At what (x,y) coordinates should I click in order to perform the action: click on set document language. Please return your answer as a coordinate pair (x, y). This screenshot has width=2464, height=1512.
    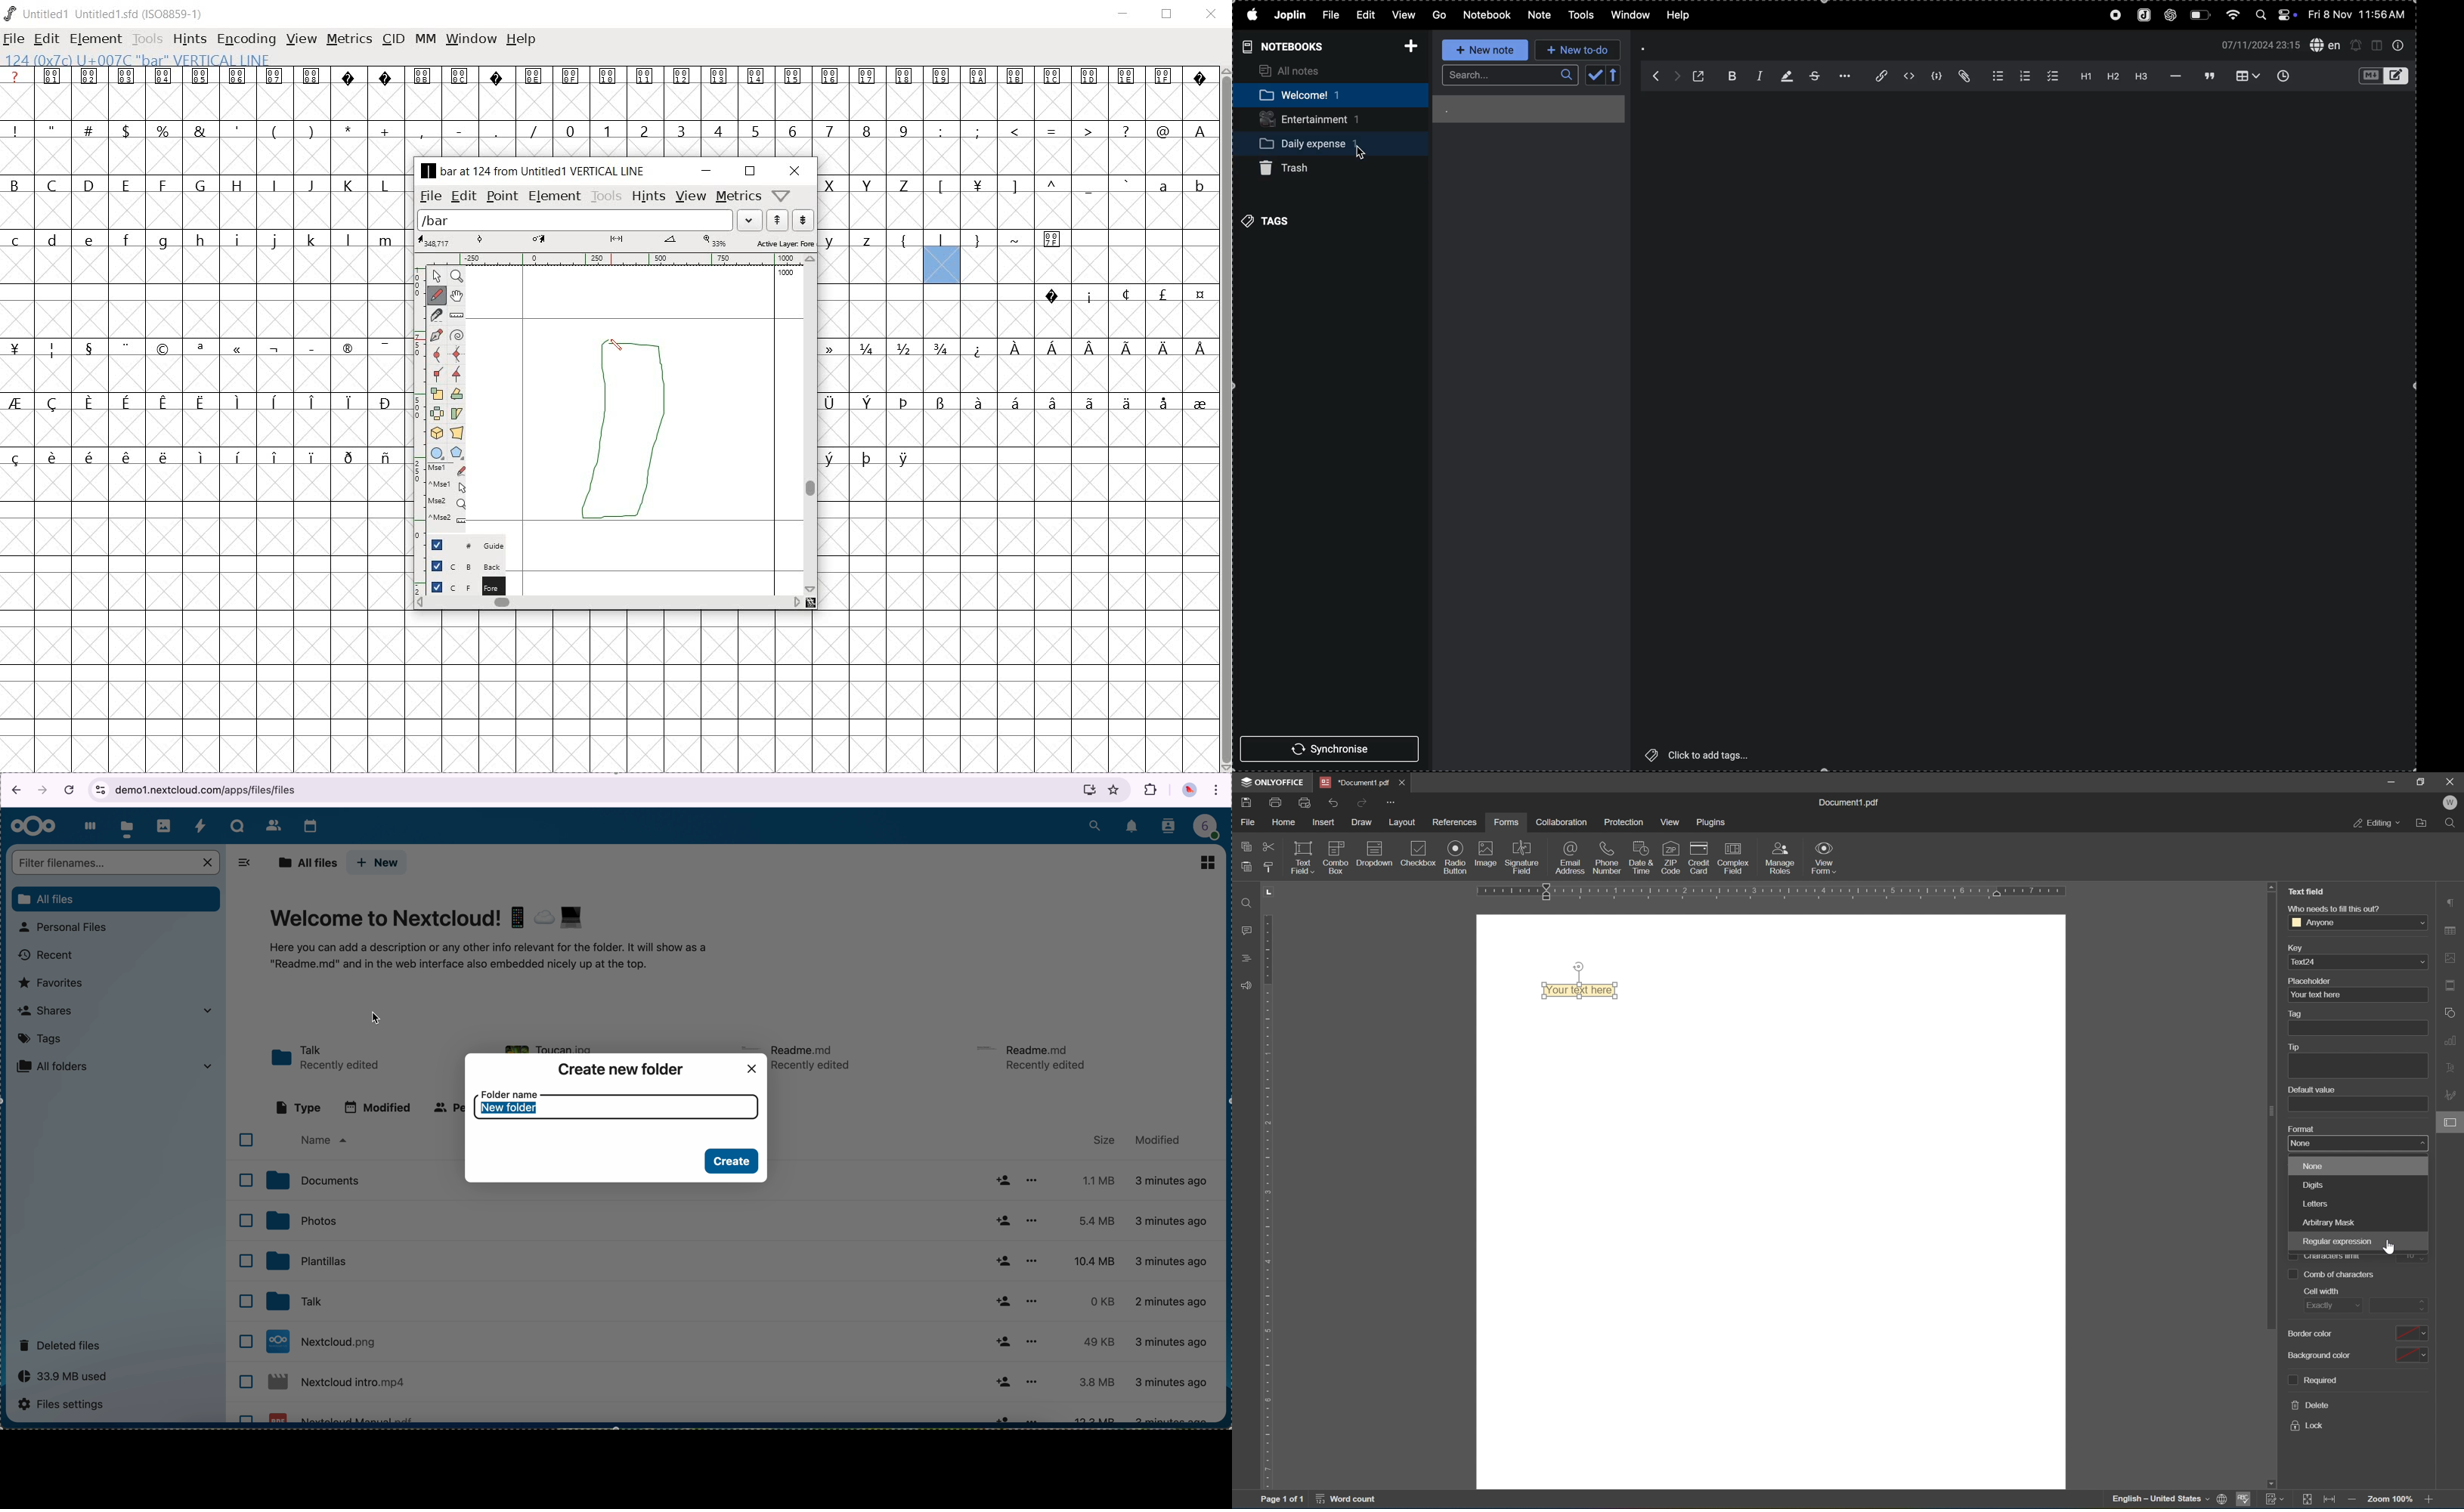
    Looking at the image, I should click on (2225, 1500).